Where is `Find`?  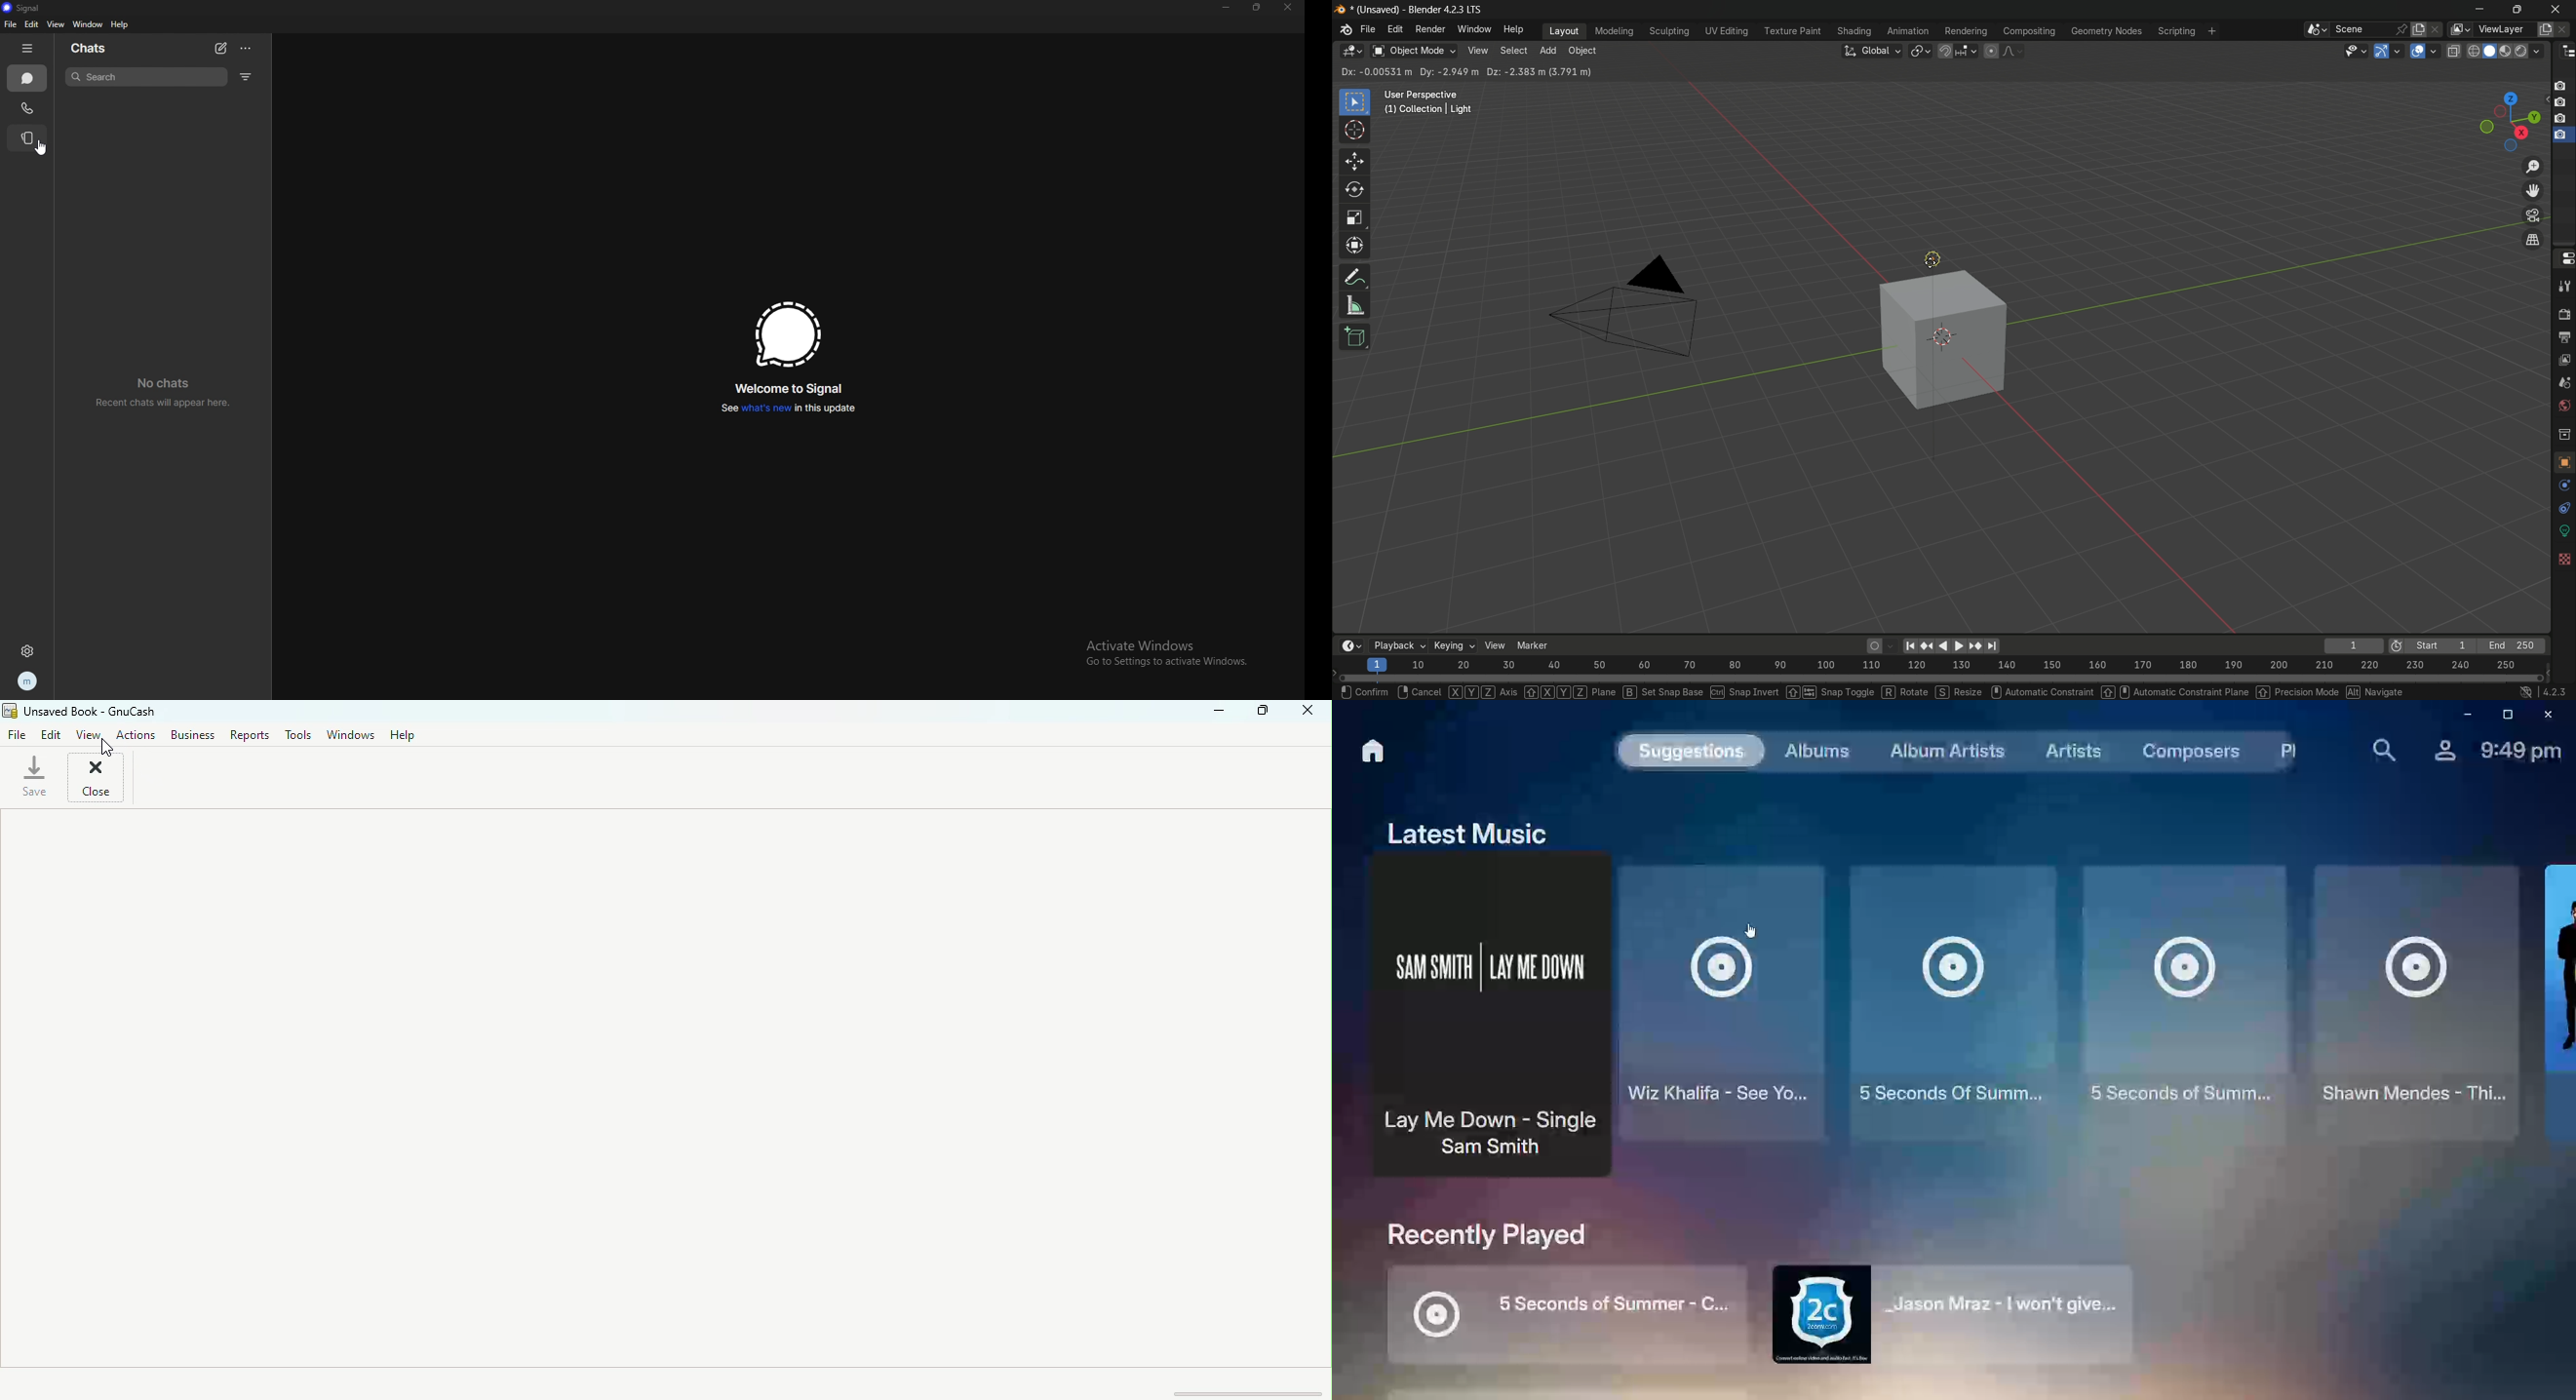 Find is located at coordinates (2376, 748).